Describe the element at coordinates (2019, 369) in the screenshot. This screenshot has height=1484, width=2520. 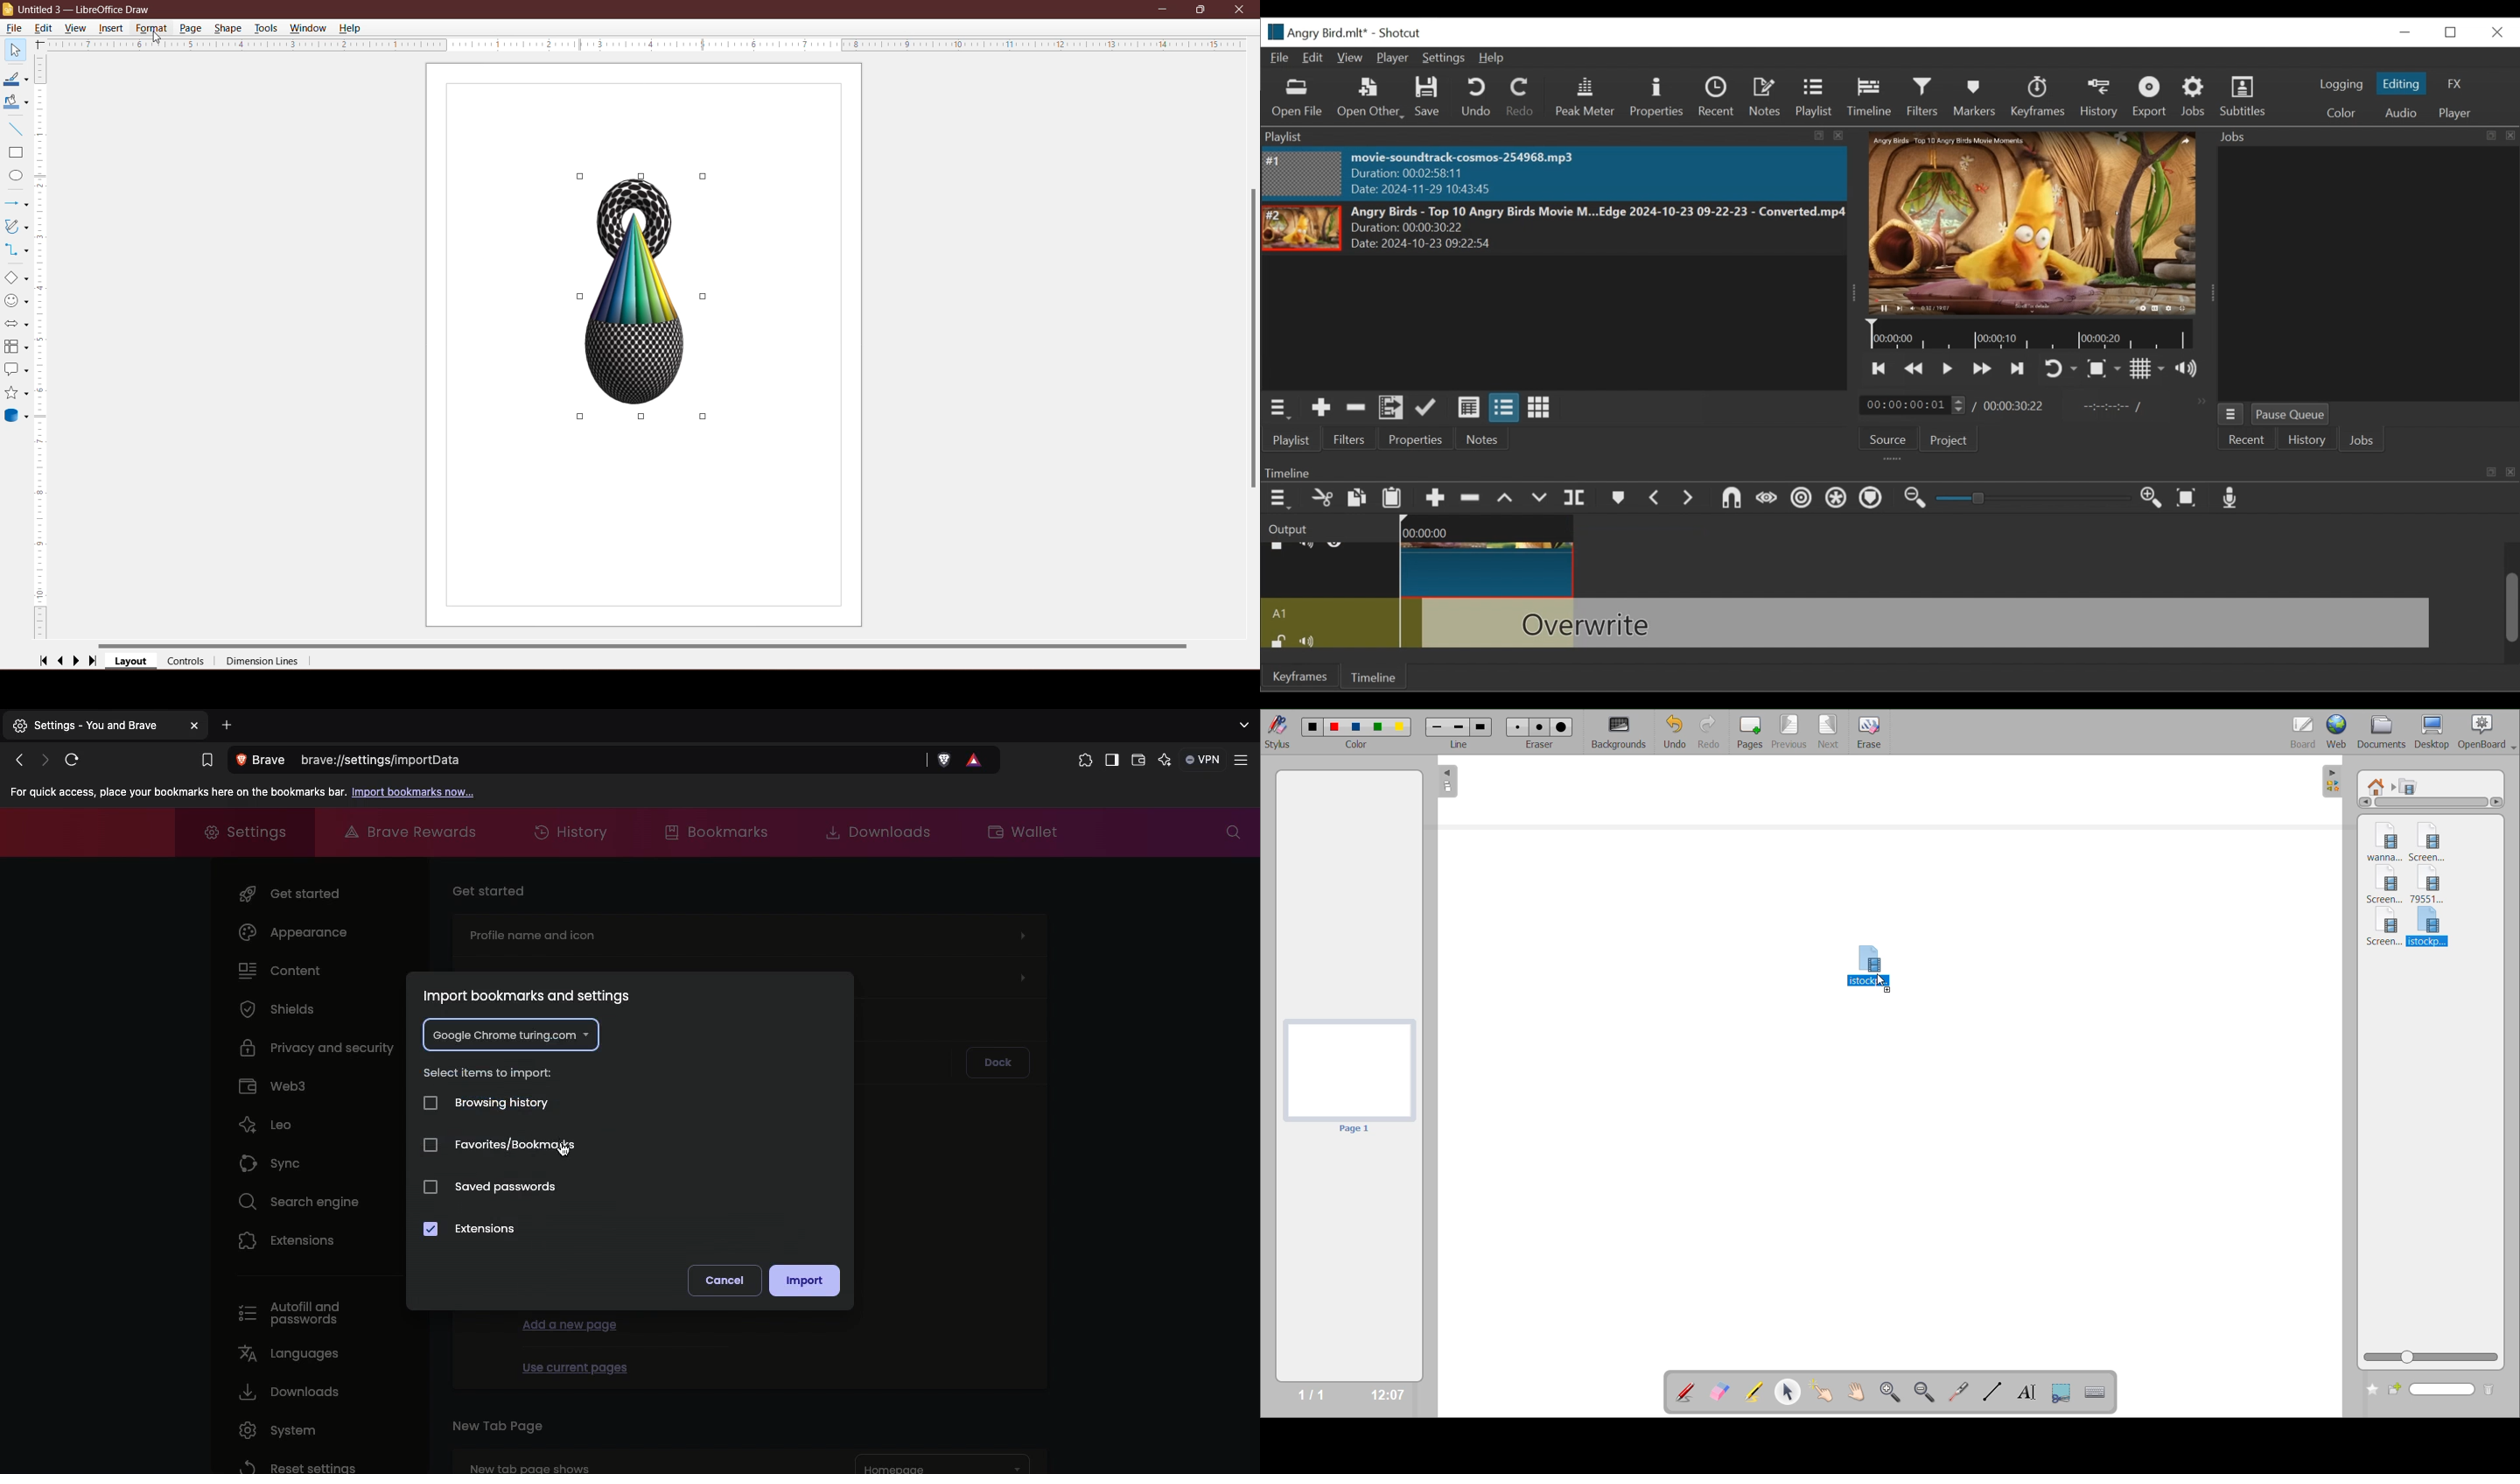
I see `Skip to the next point` at that location.